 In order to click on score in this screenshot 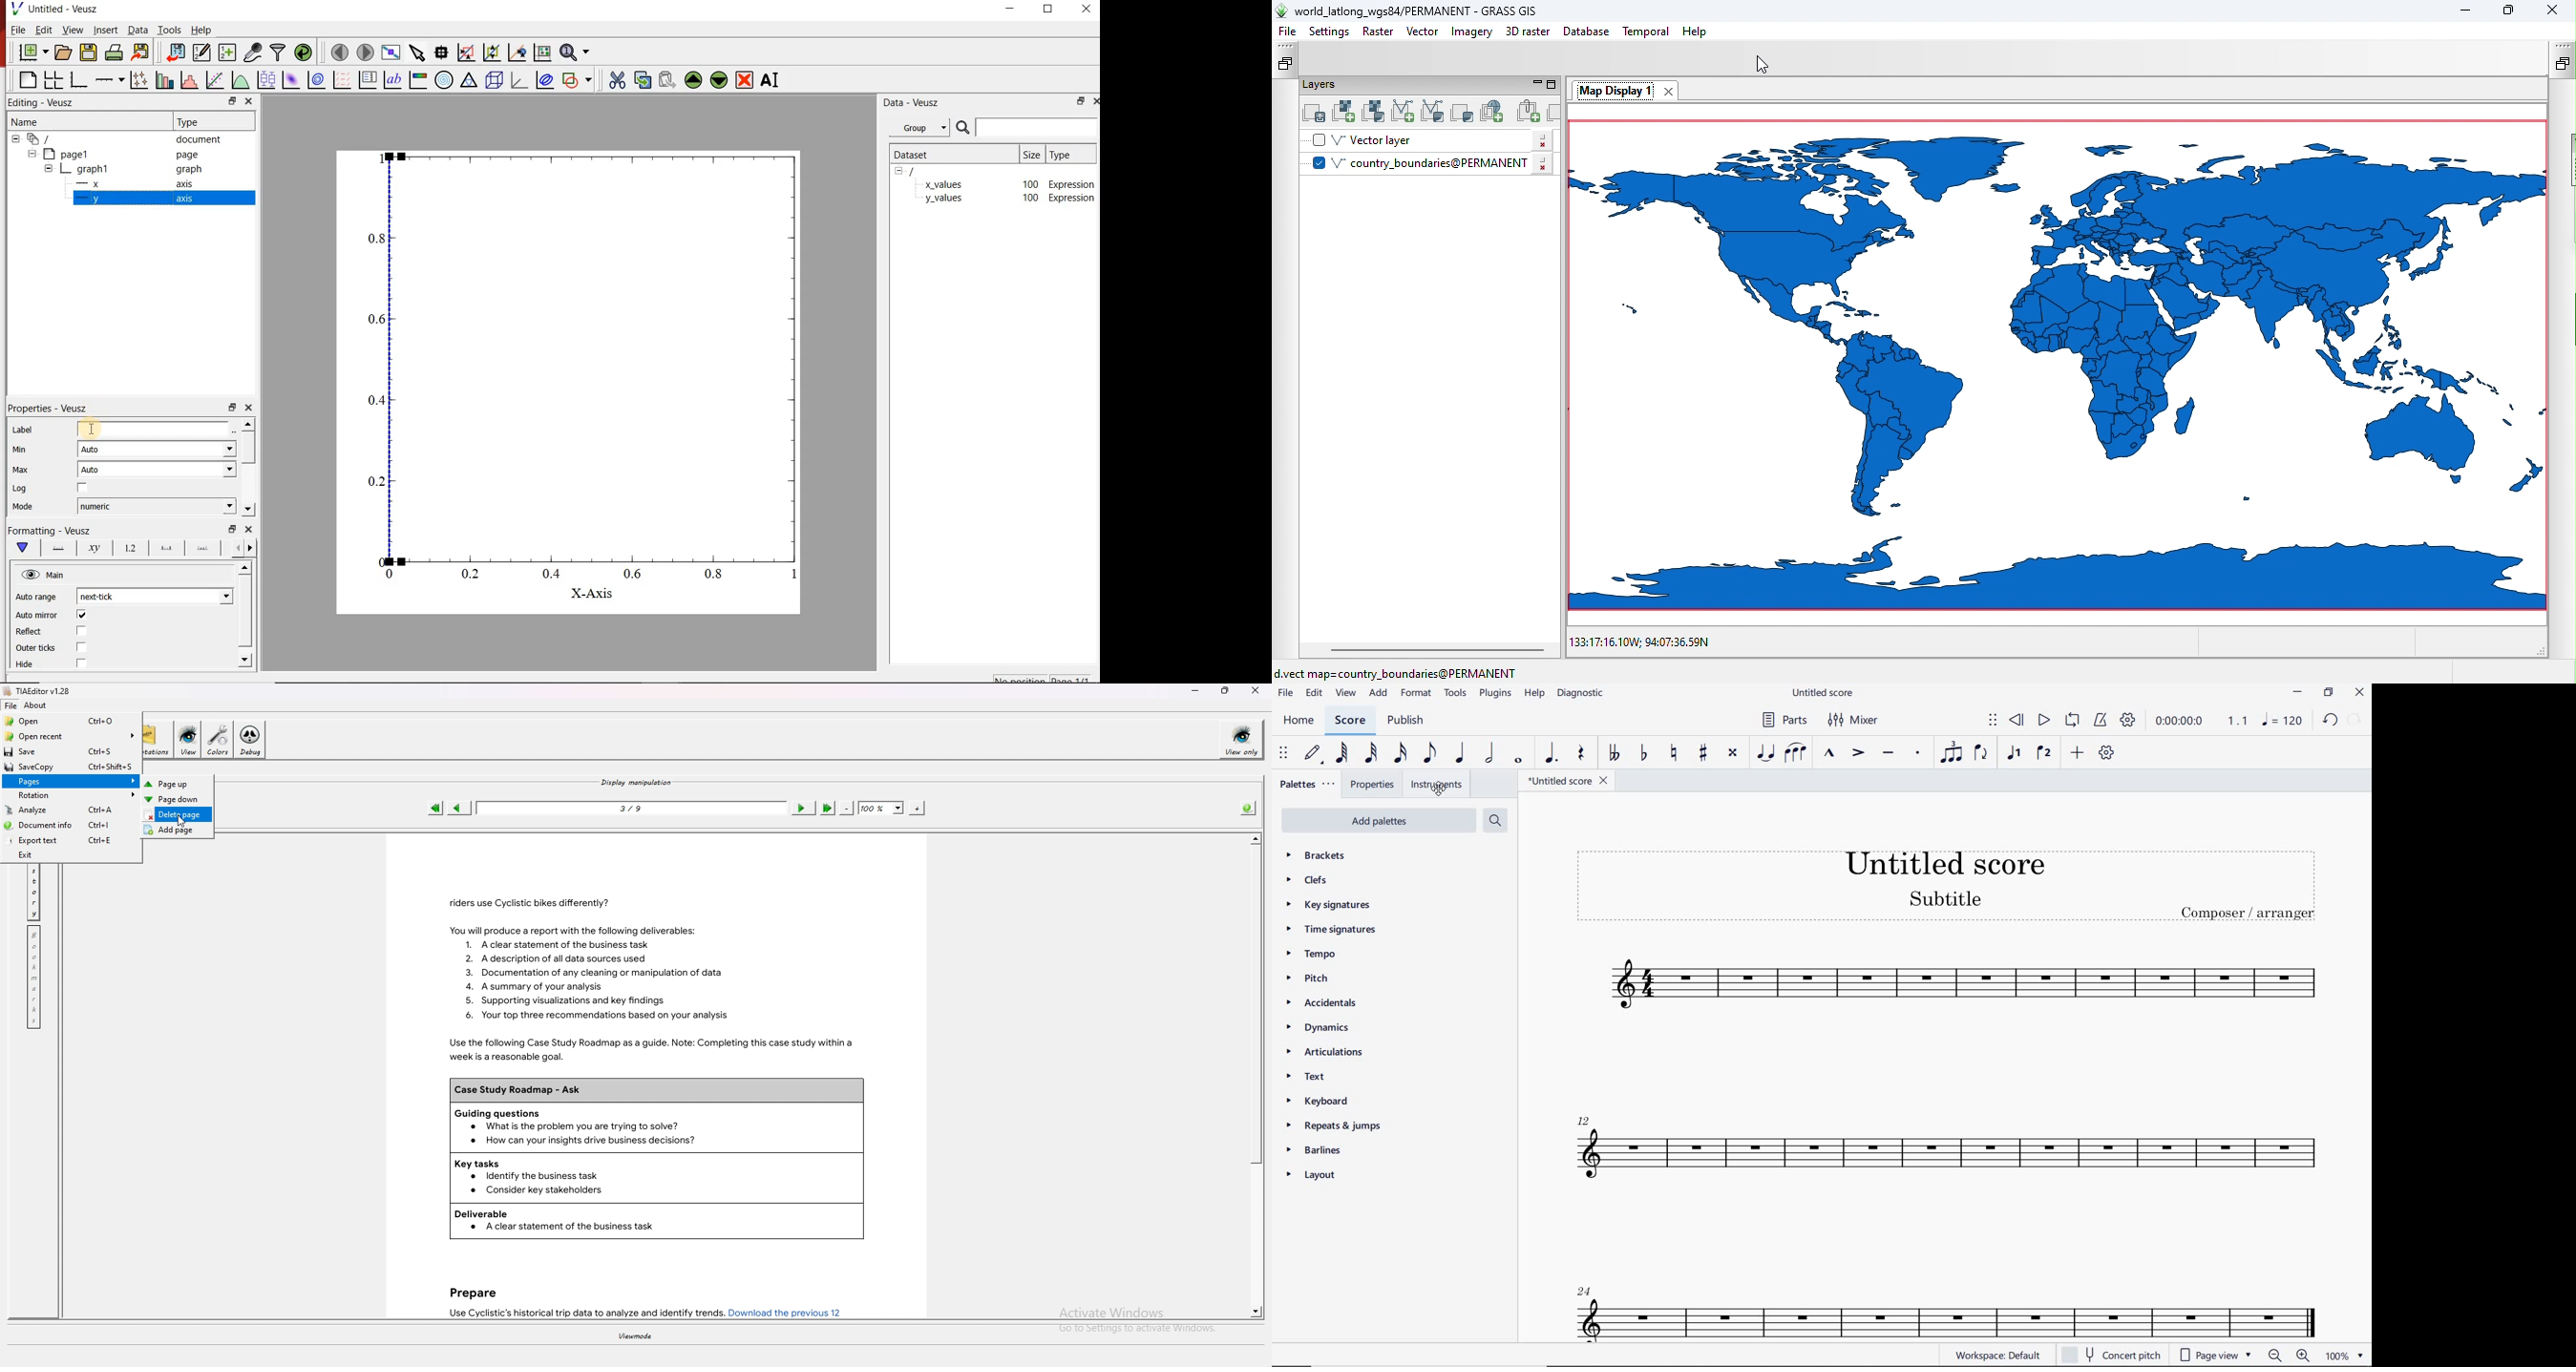, I will do `click(1350, 720)`.